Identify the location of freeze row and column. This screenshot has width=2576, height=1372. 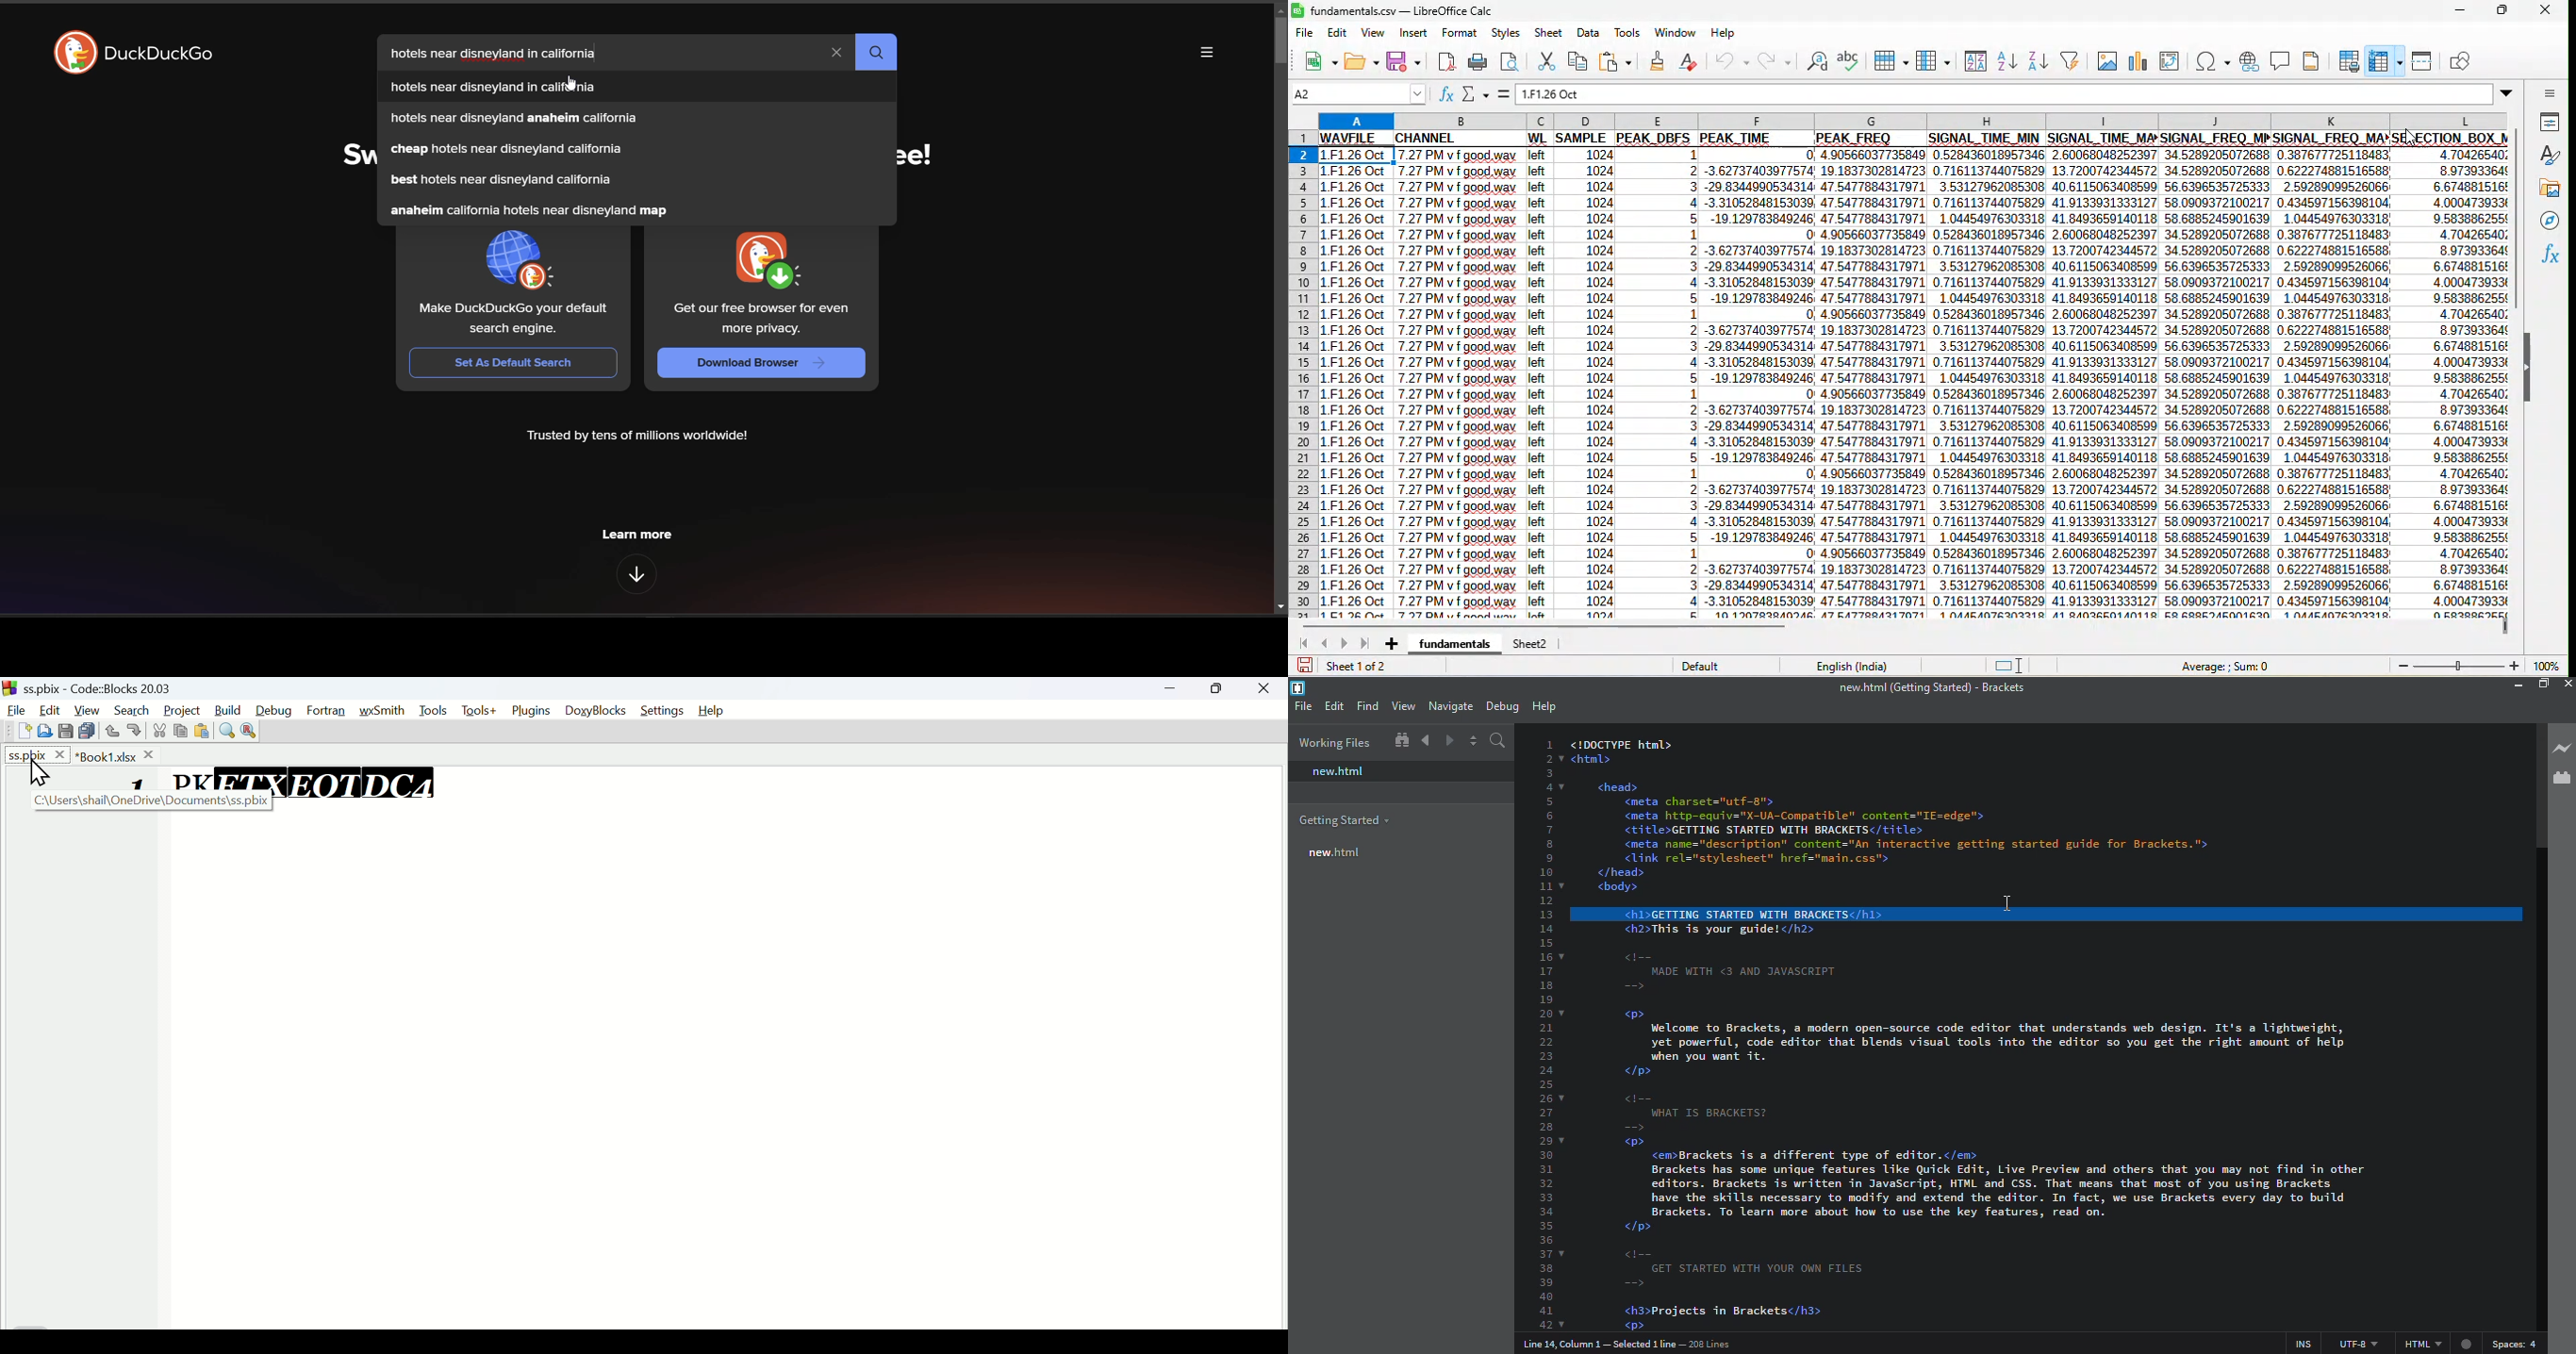
(2388, 58).